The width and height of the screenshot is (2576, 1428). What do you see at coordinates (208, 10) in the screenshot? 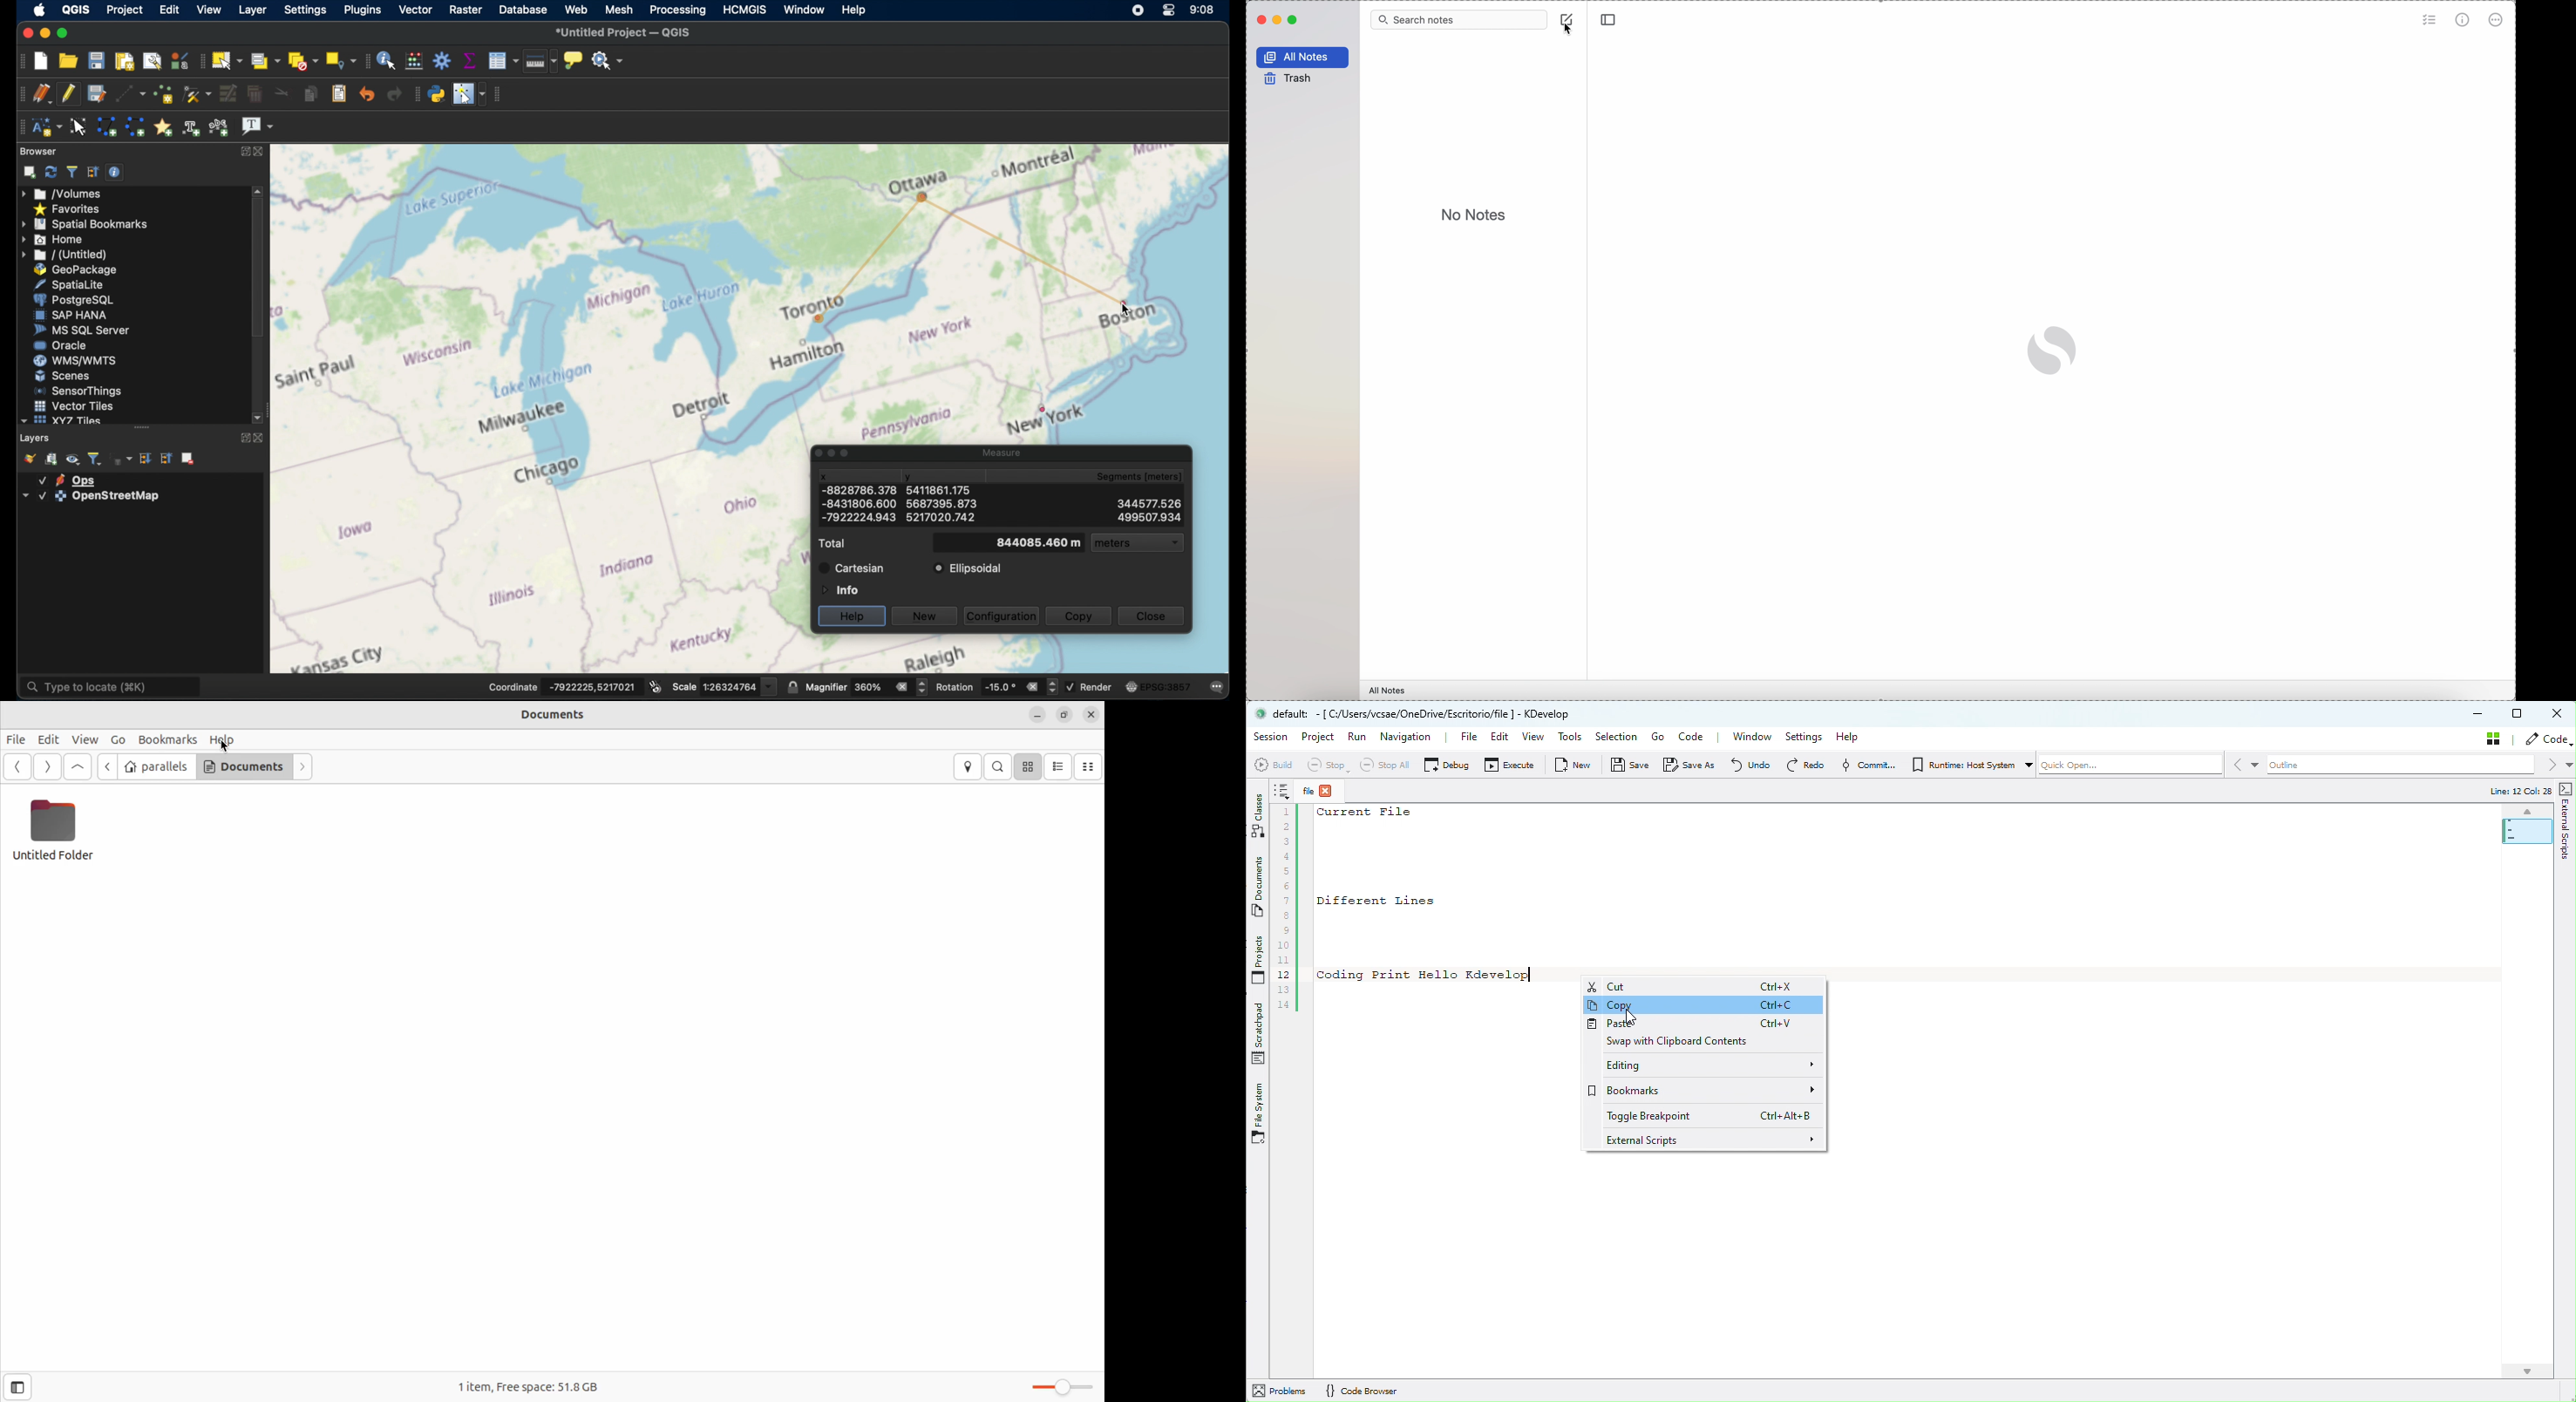
I see `view` at bounding box center [208, 10].